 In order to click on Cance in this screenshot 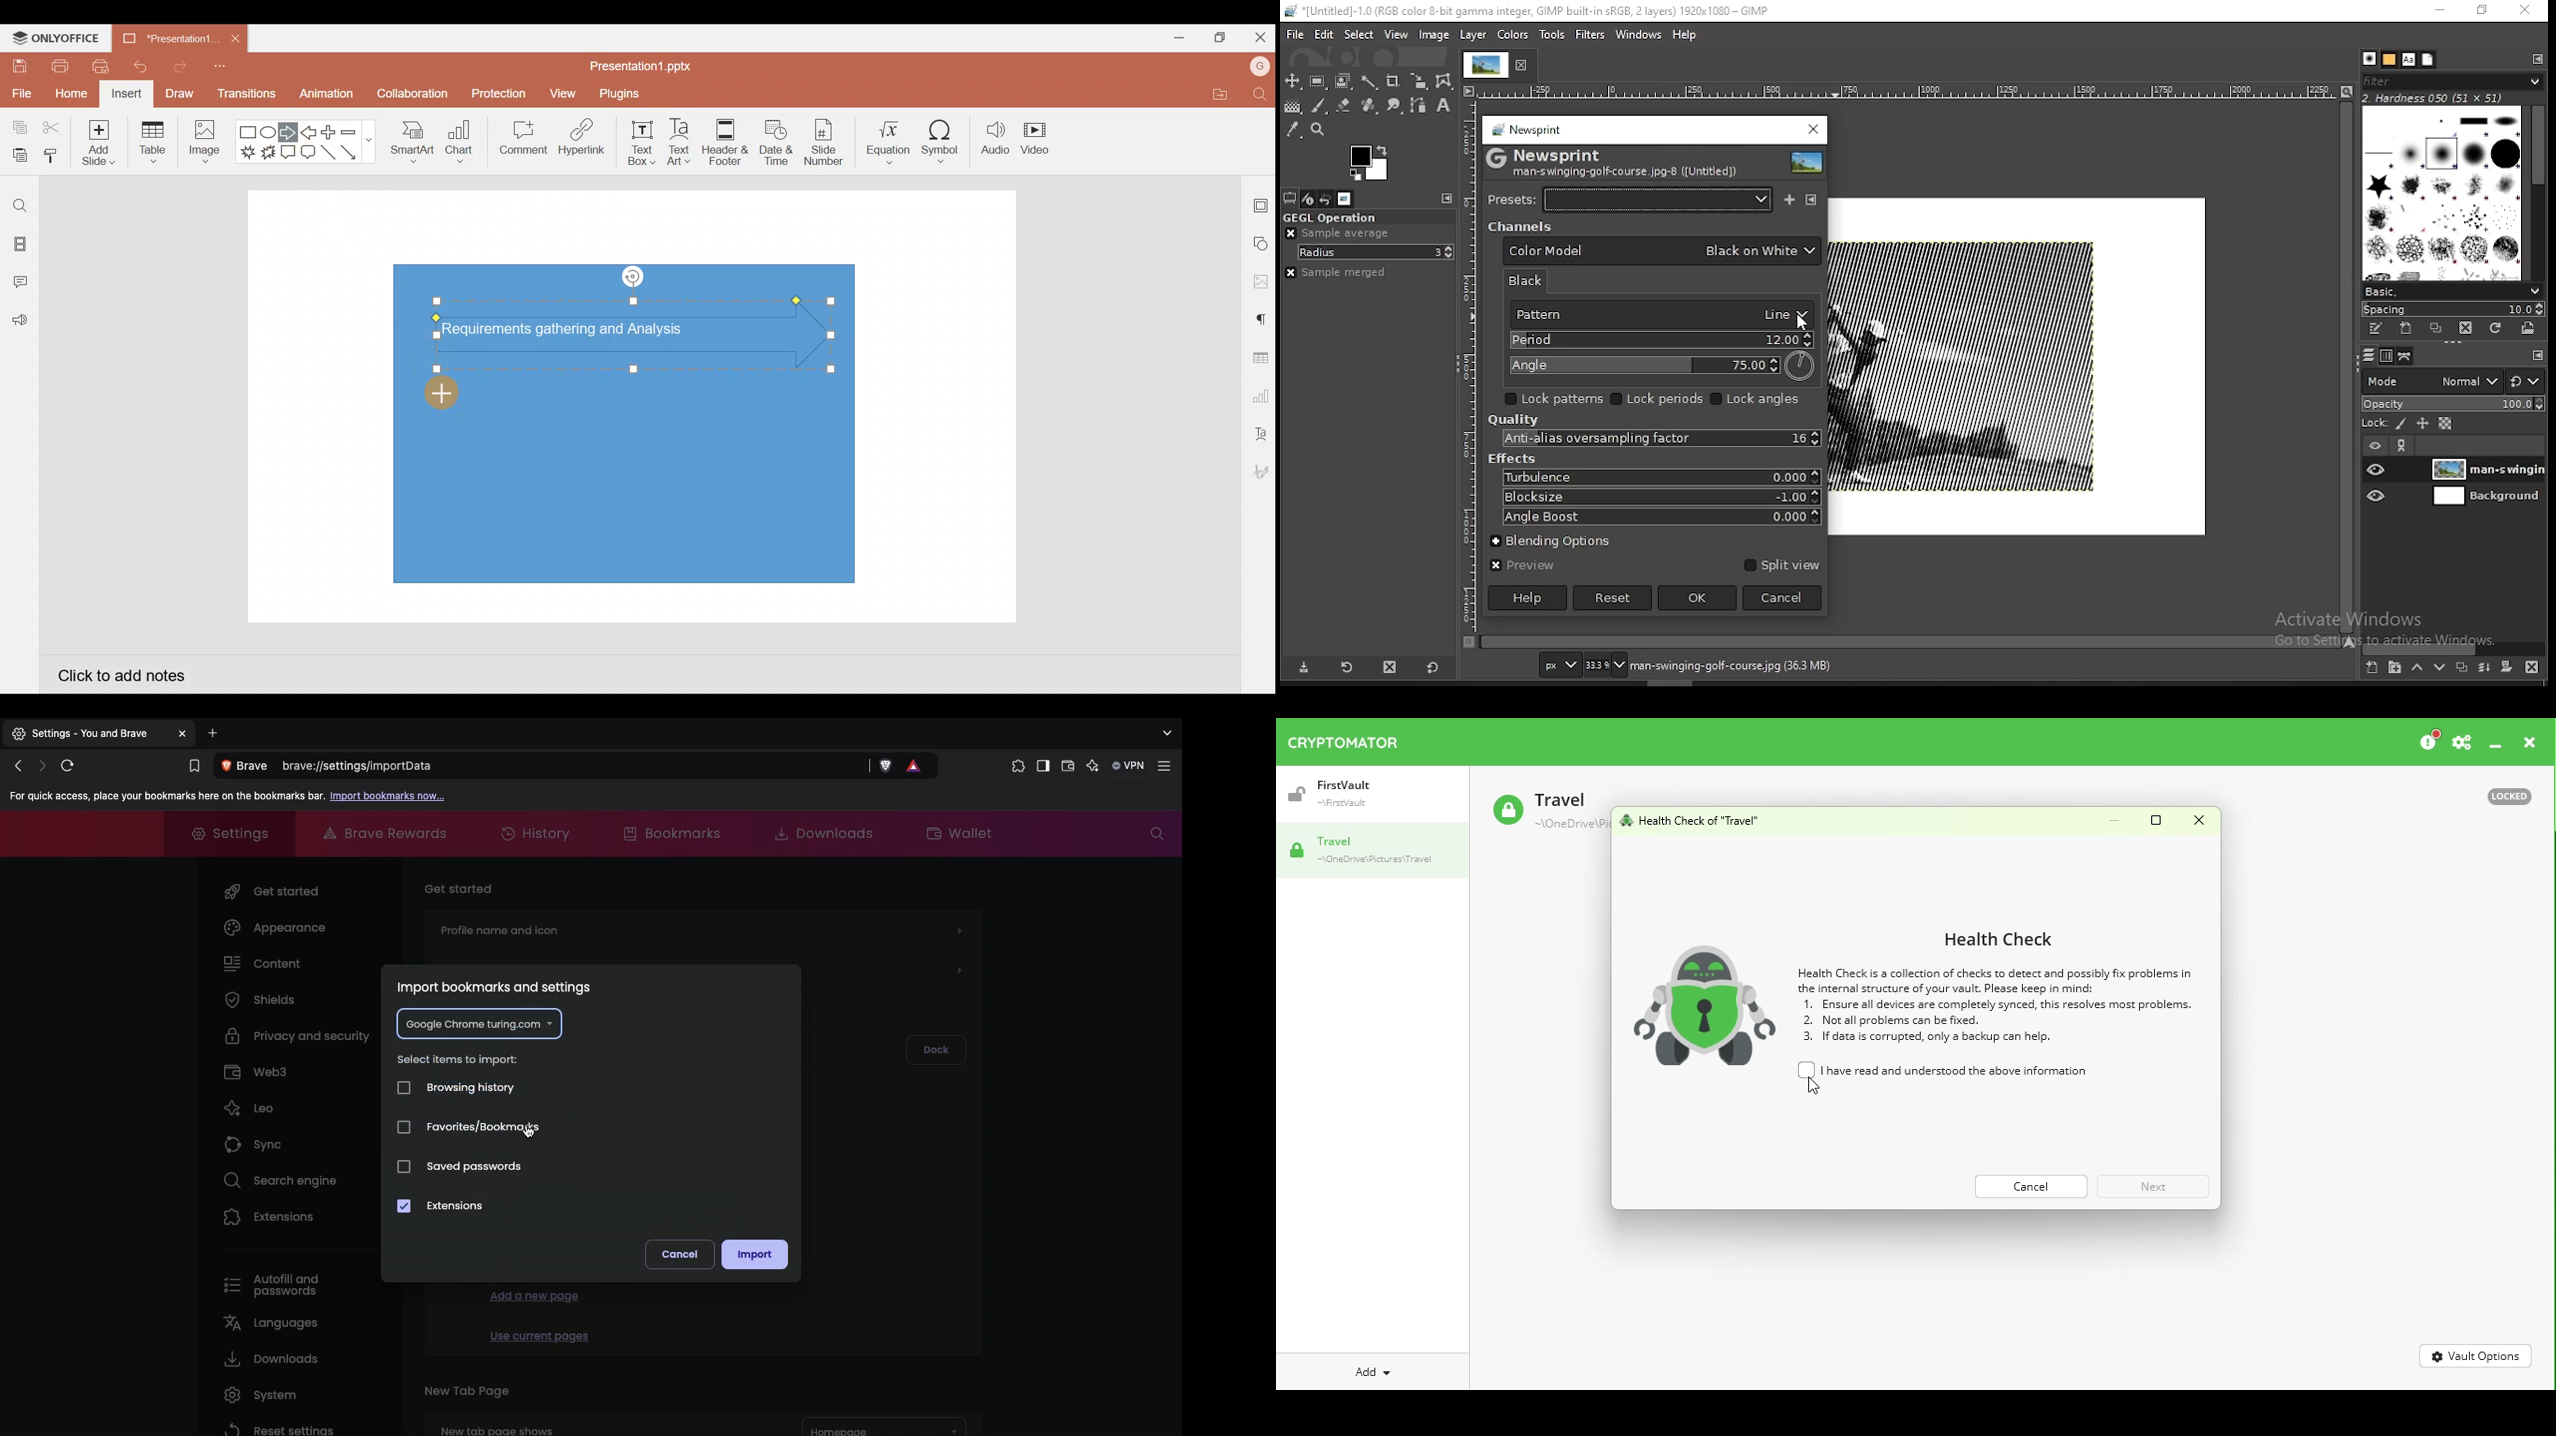, I will do `click(2029, 1188)`.